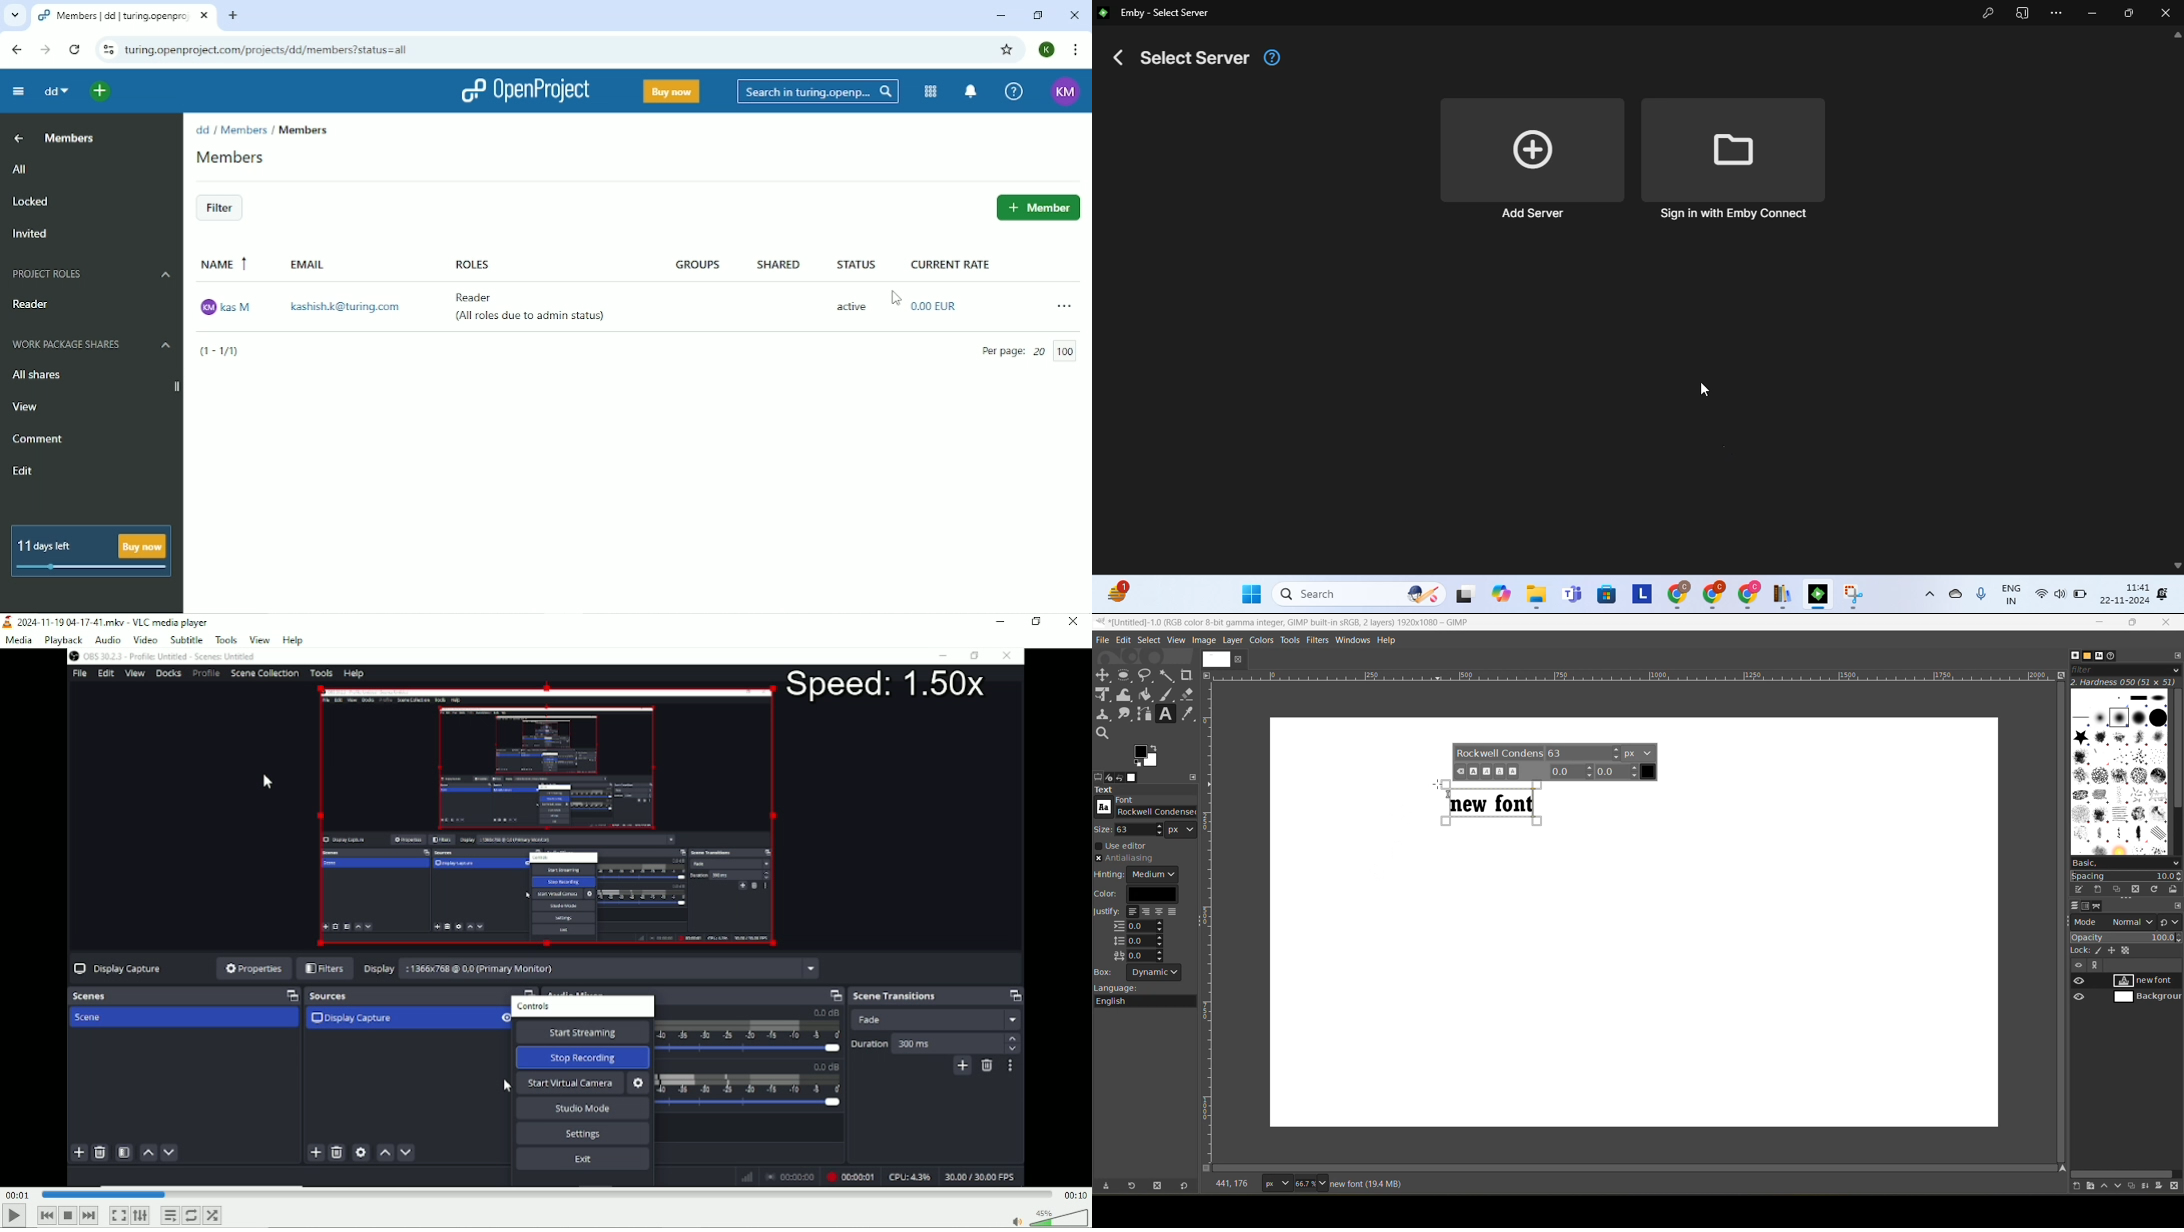 The image size is (2184, 1232). I want to click on file, so click(1105, 640).